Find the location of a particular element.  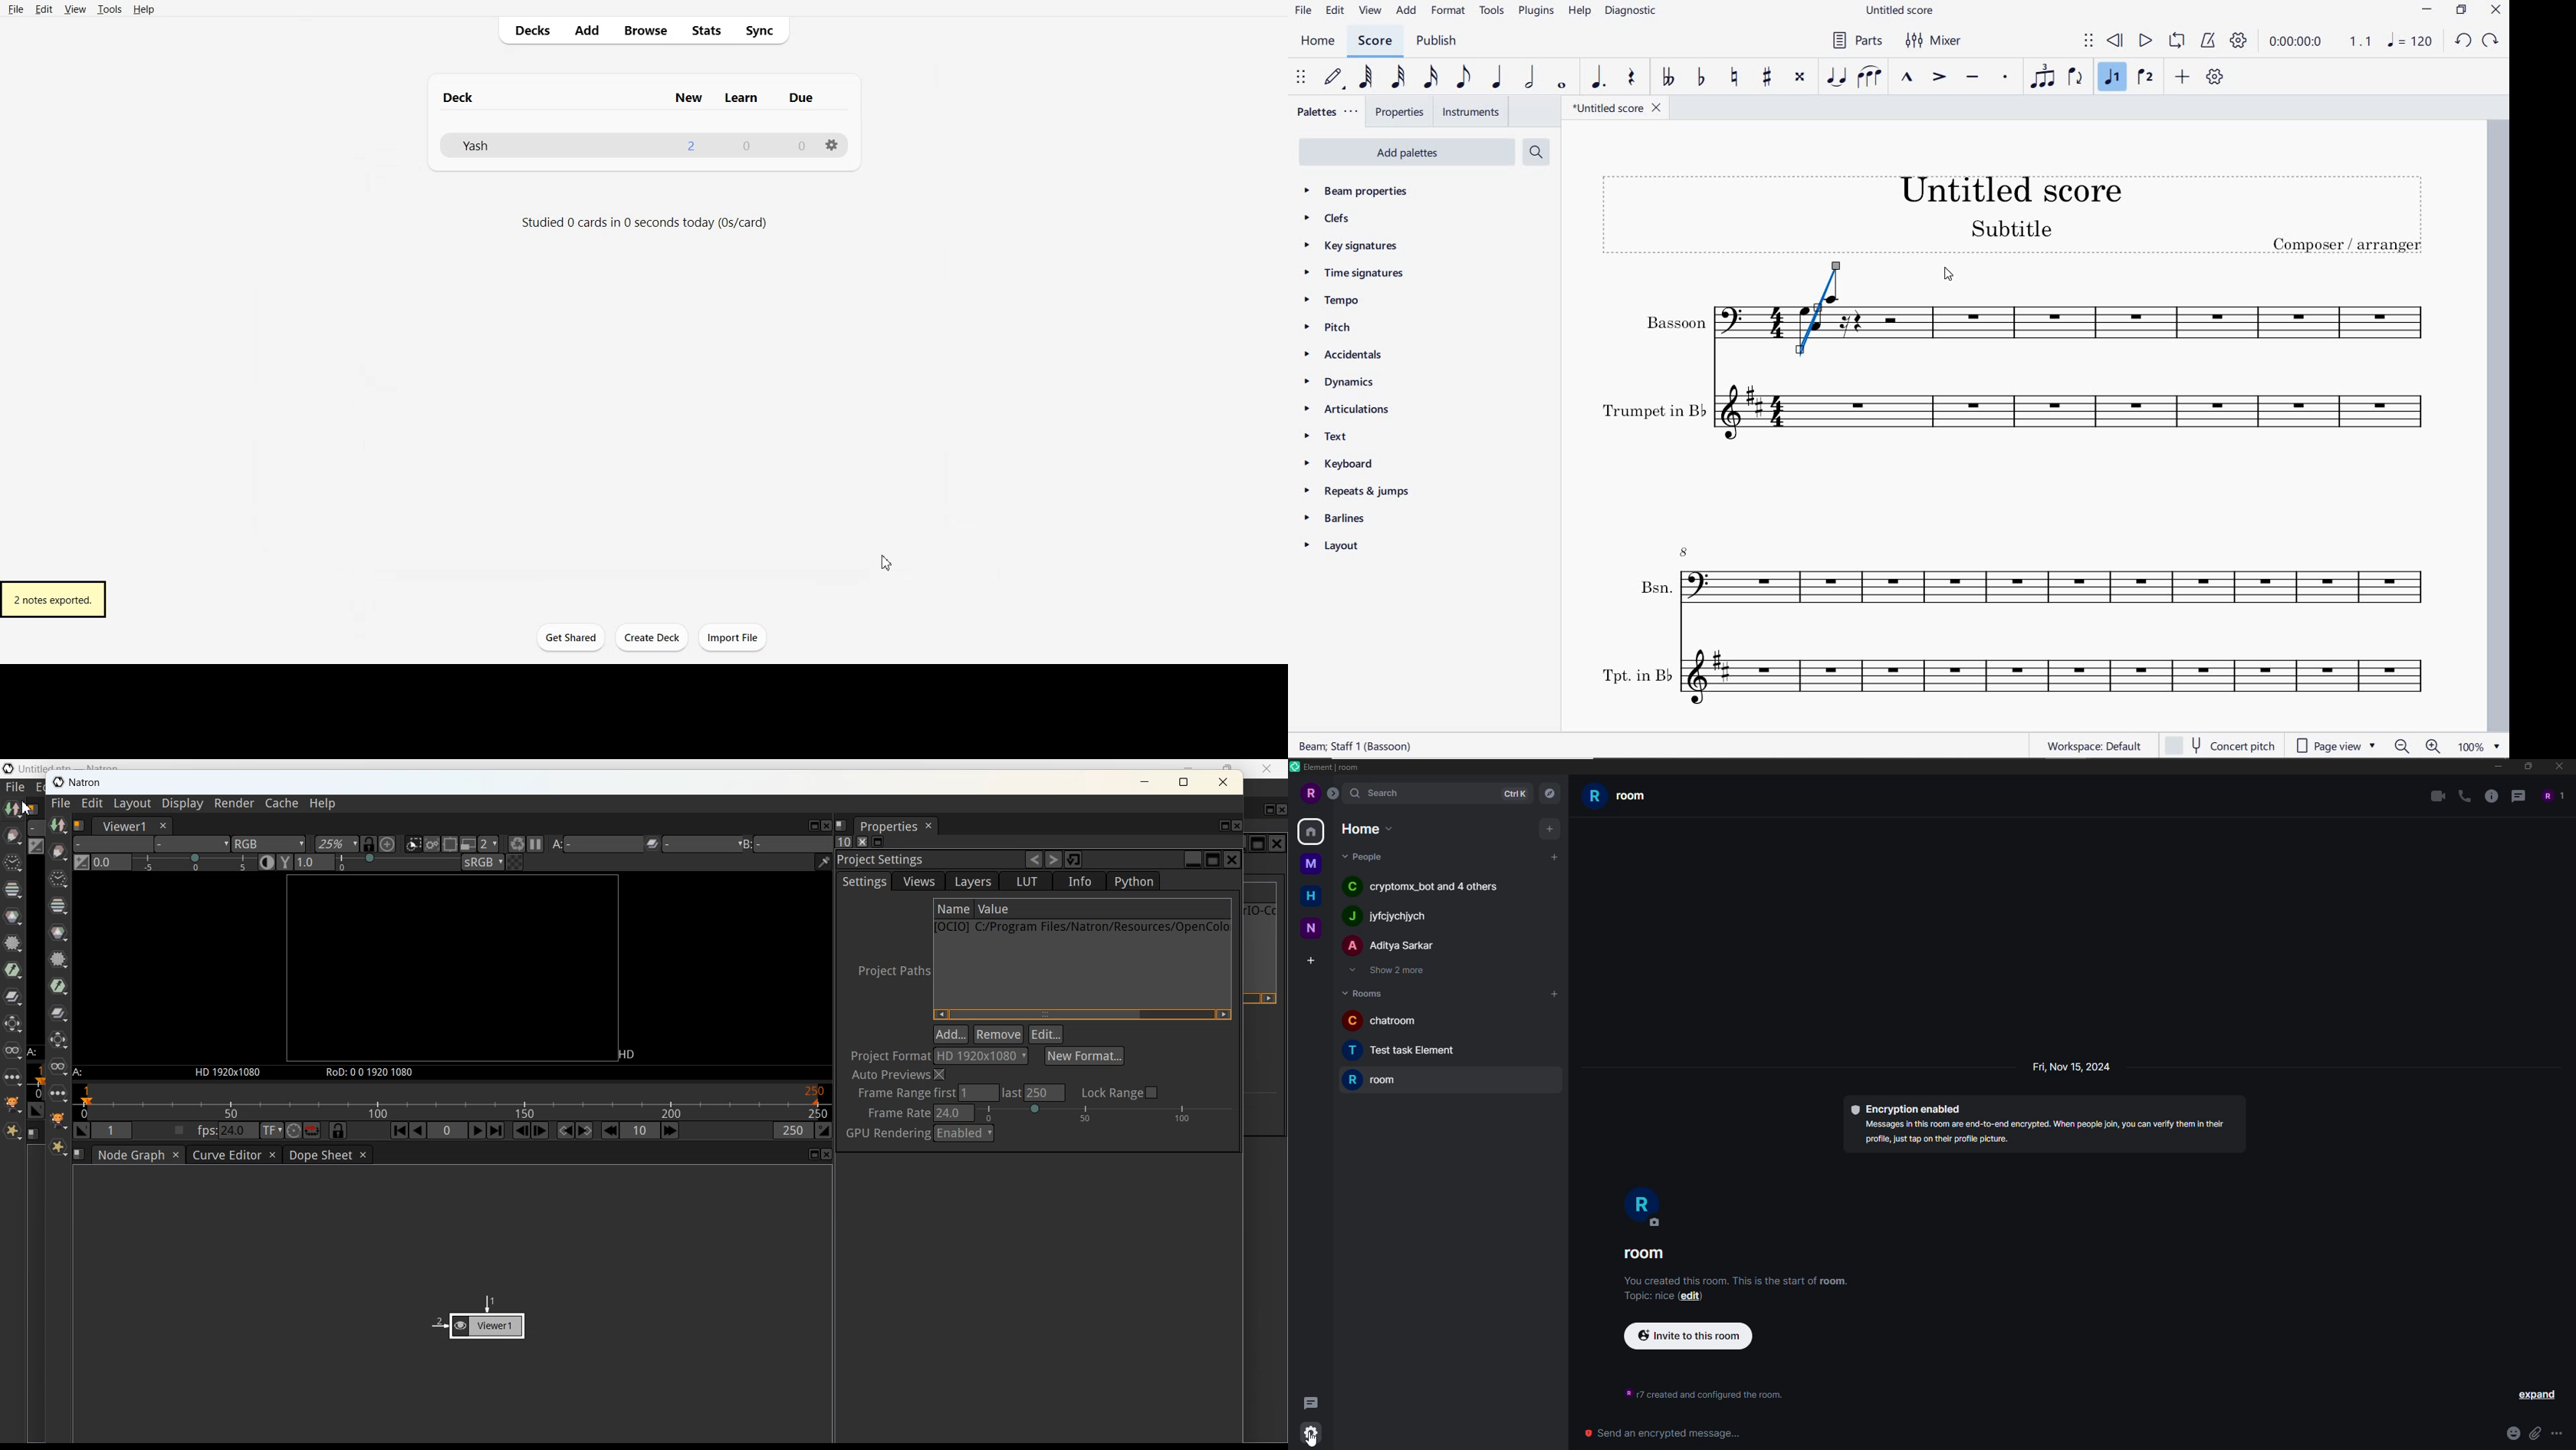

add is located at coordinates (2182, 78).